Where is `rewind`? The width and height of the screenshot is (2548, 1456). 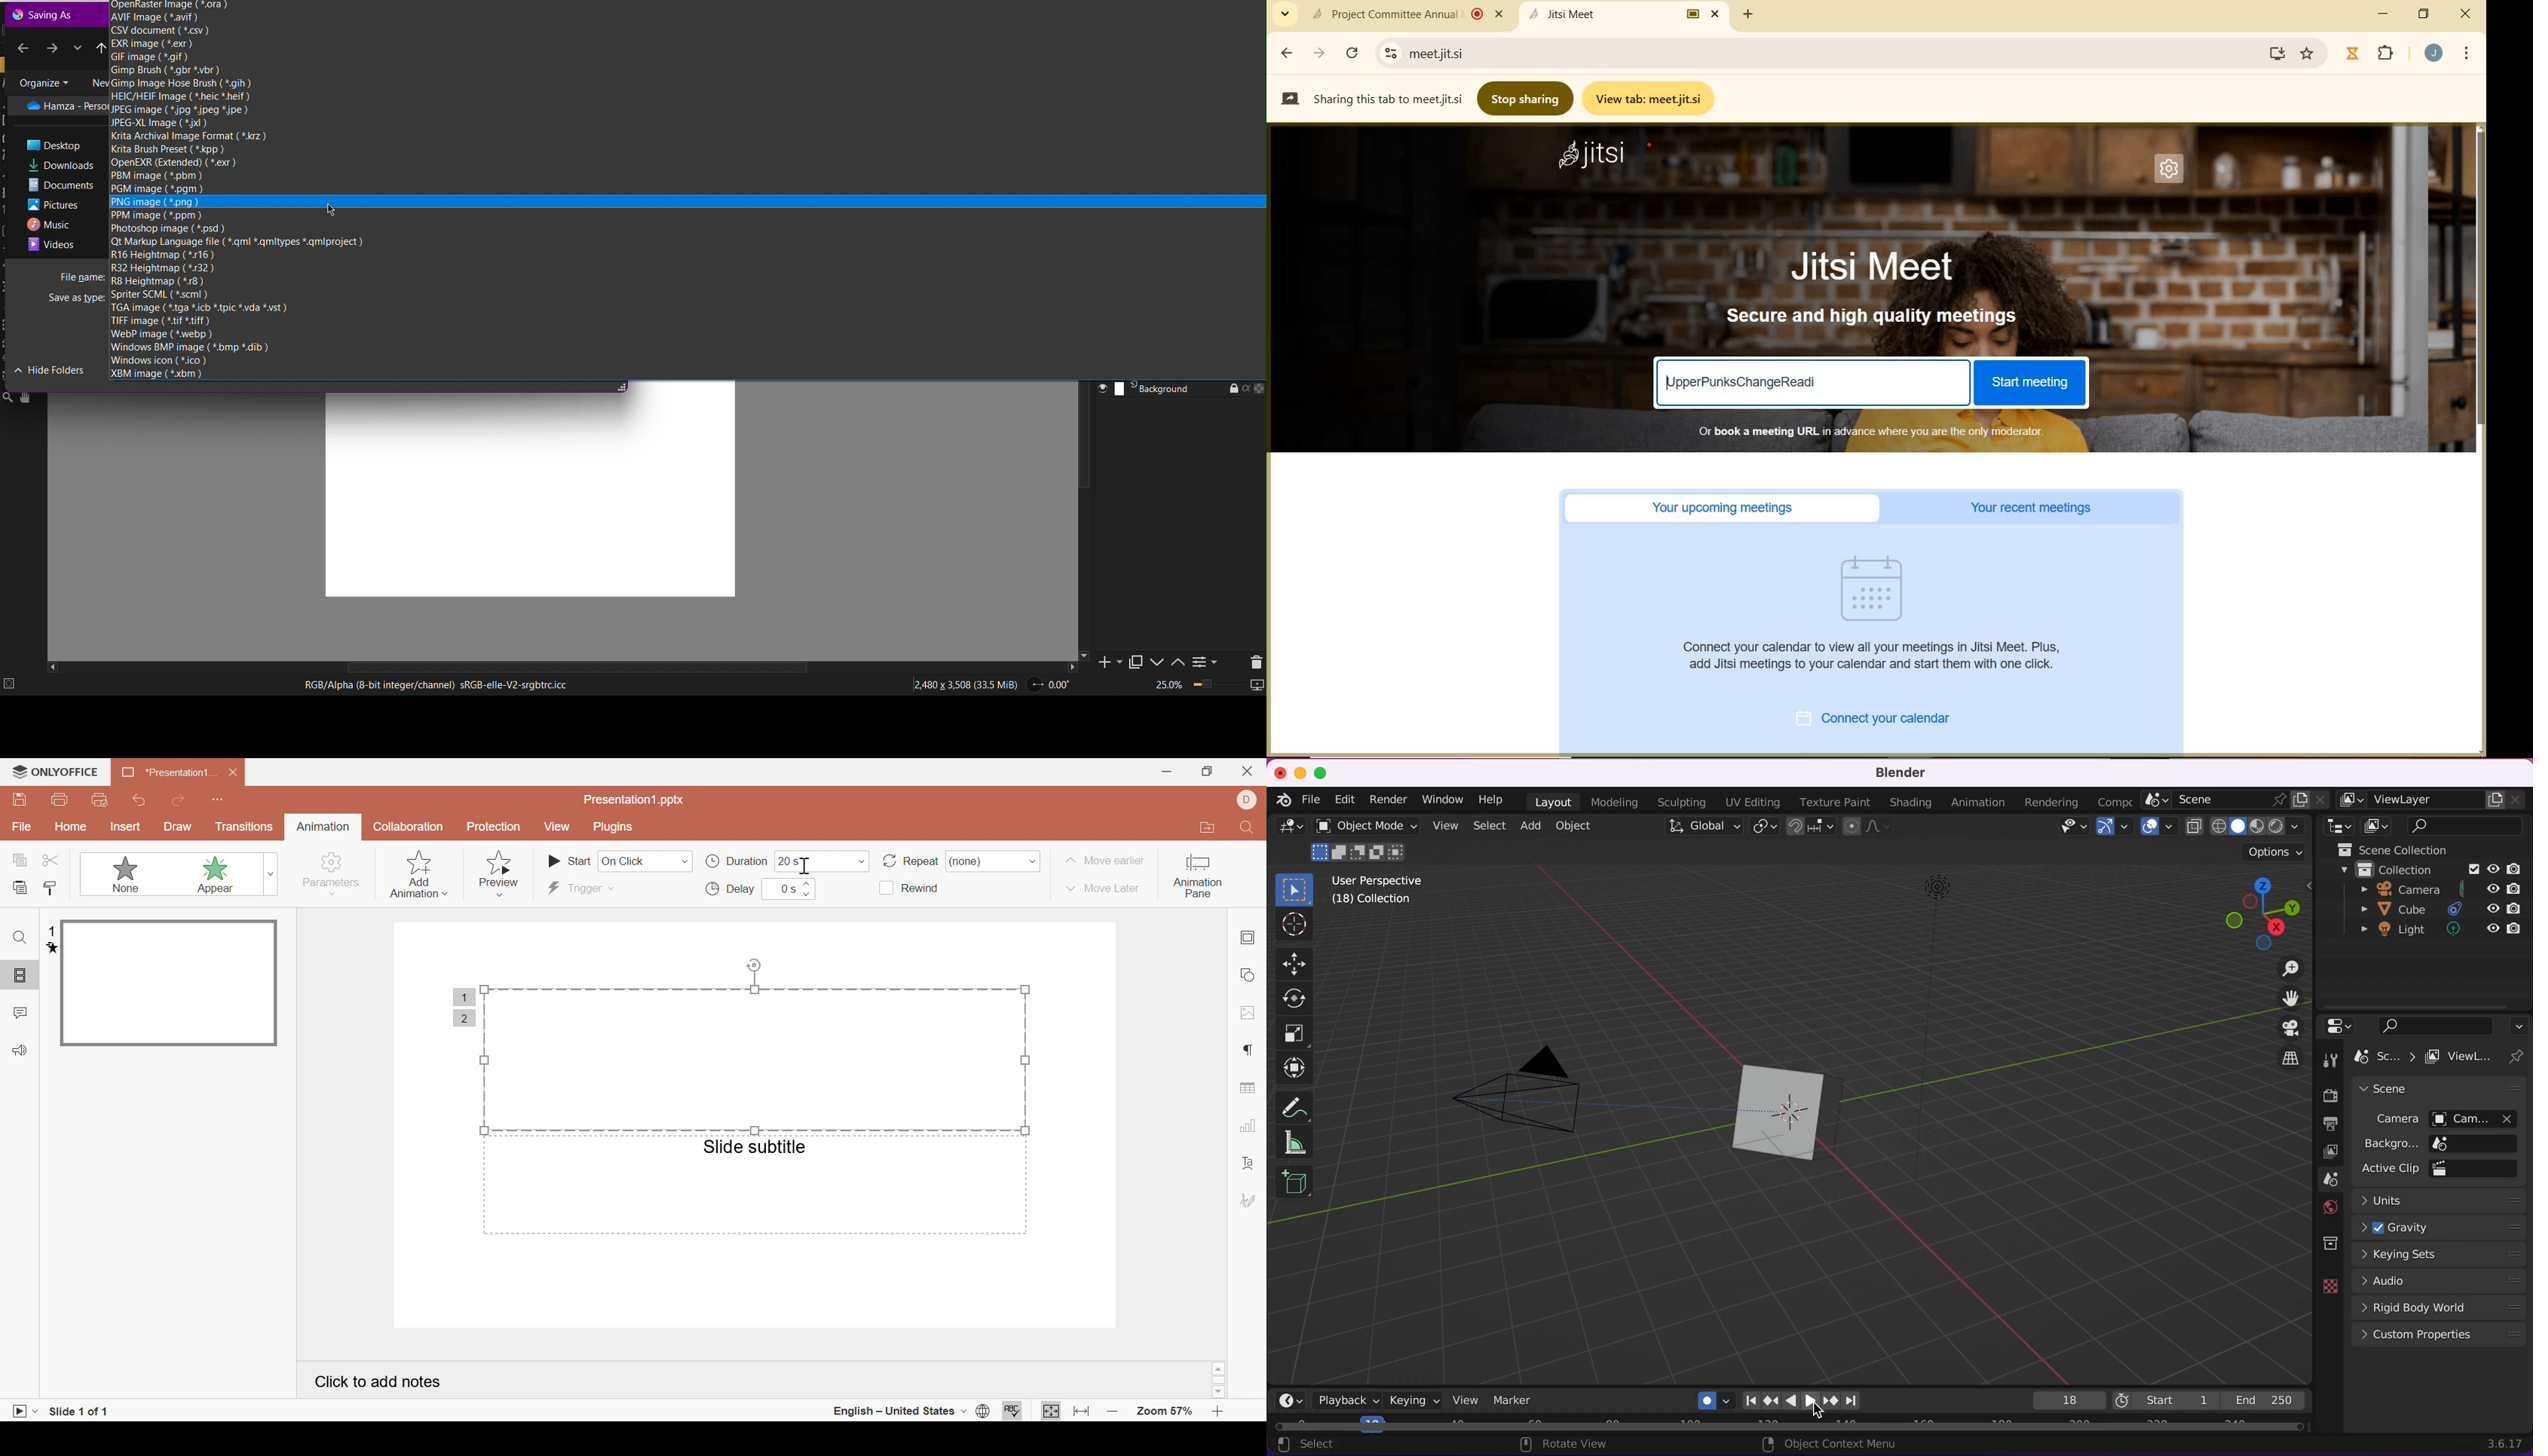
rewind is located at coordinates (910, 889).